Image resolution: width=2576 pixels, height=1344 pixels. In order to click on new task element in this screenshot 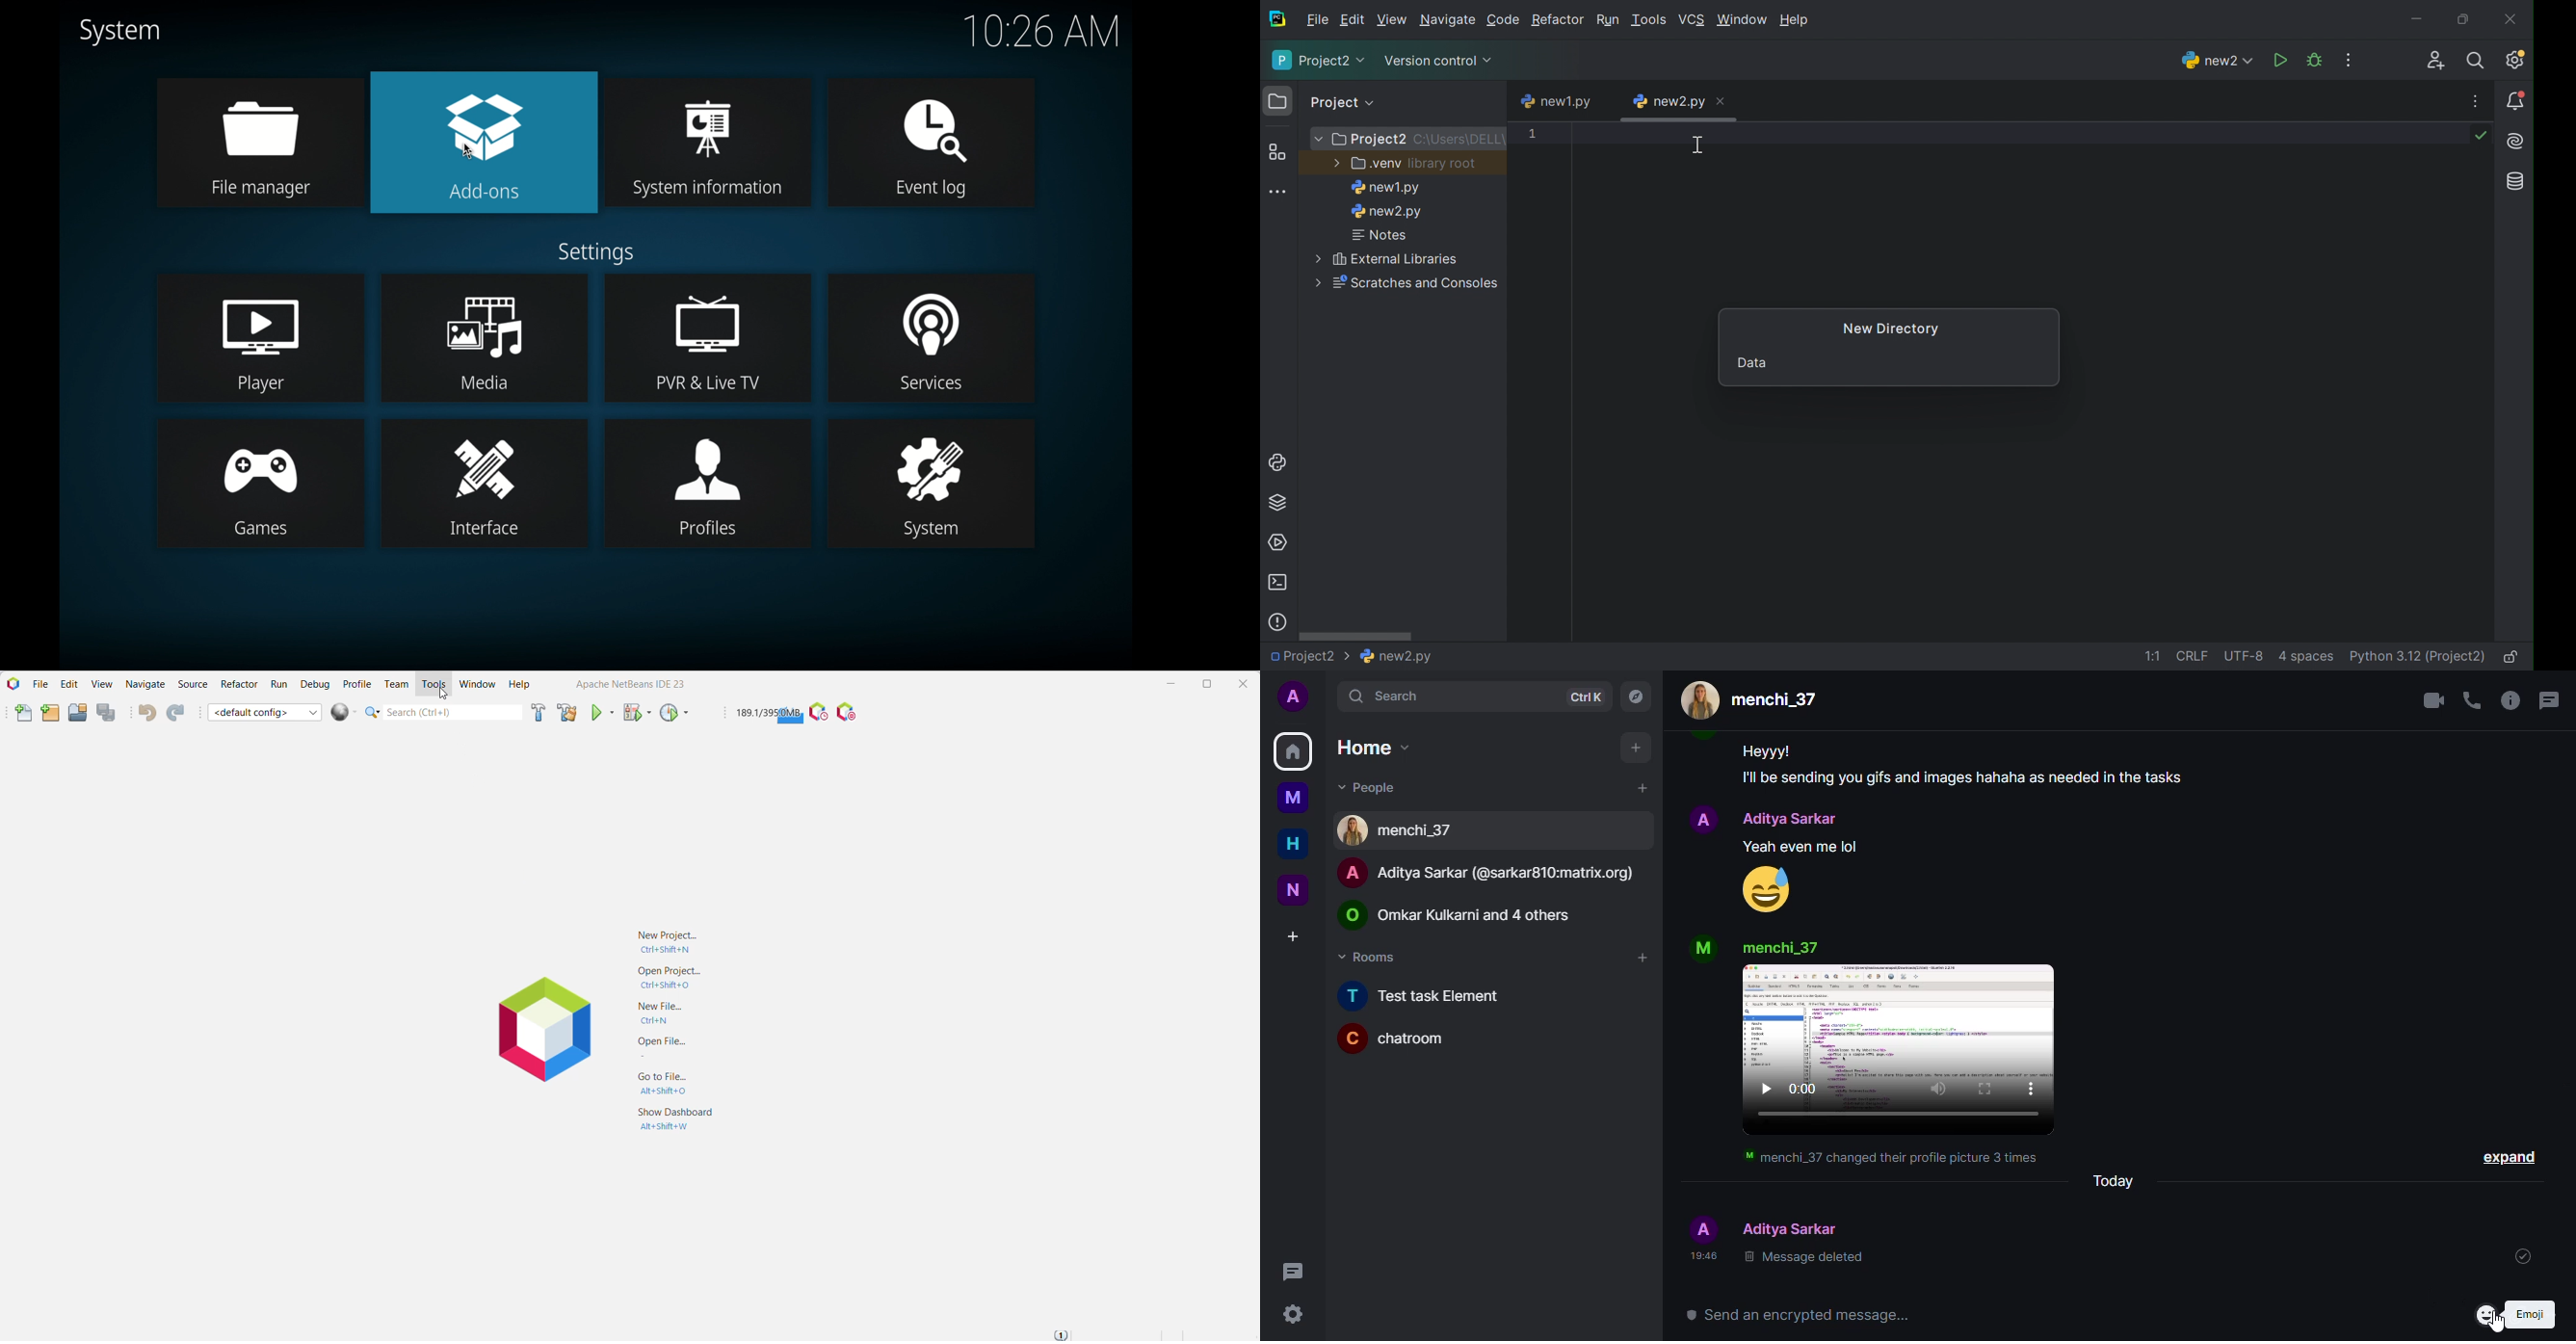, I will do `click(1433, 995)`.